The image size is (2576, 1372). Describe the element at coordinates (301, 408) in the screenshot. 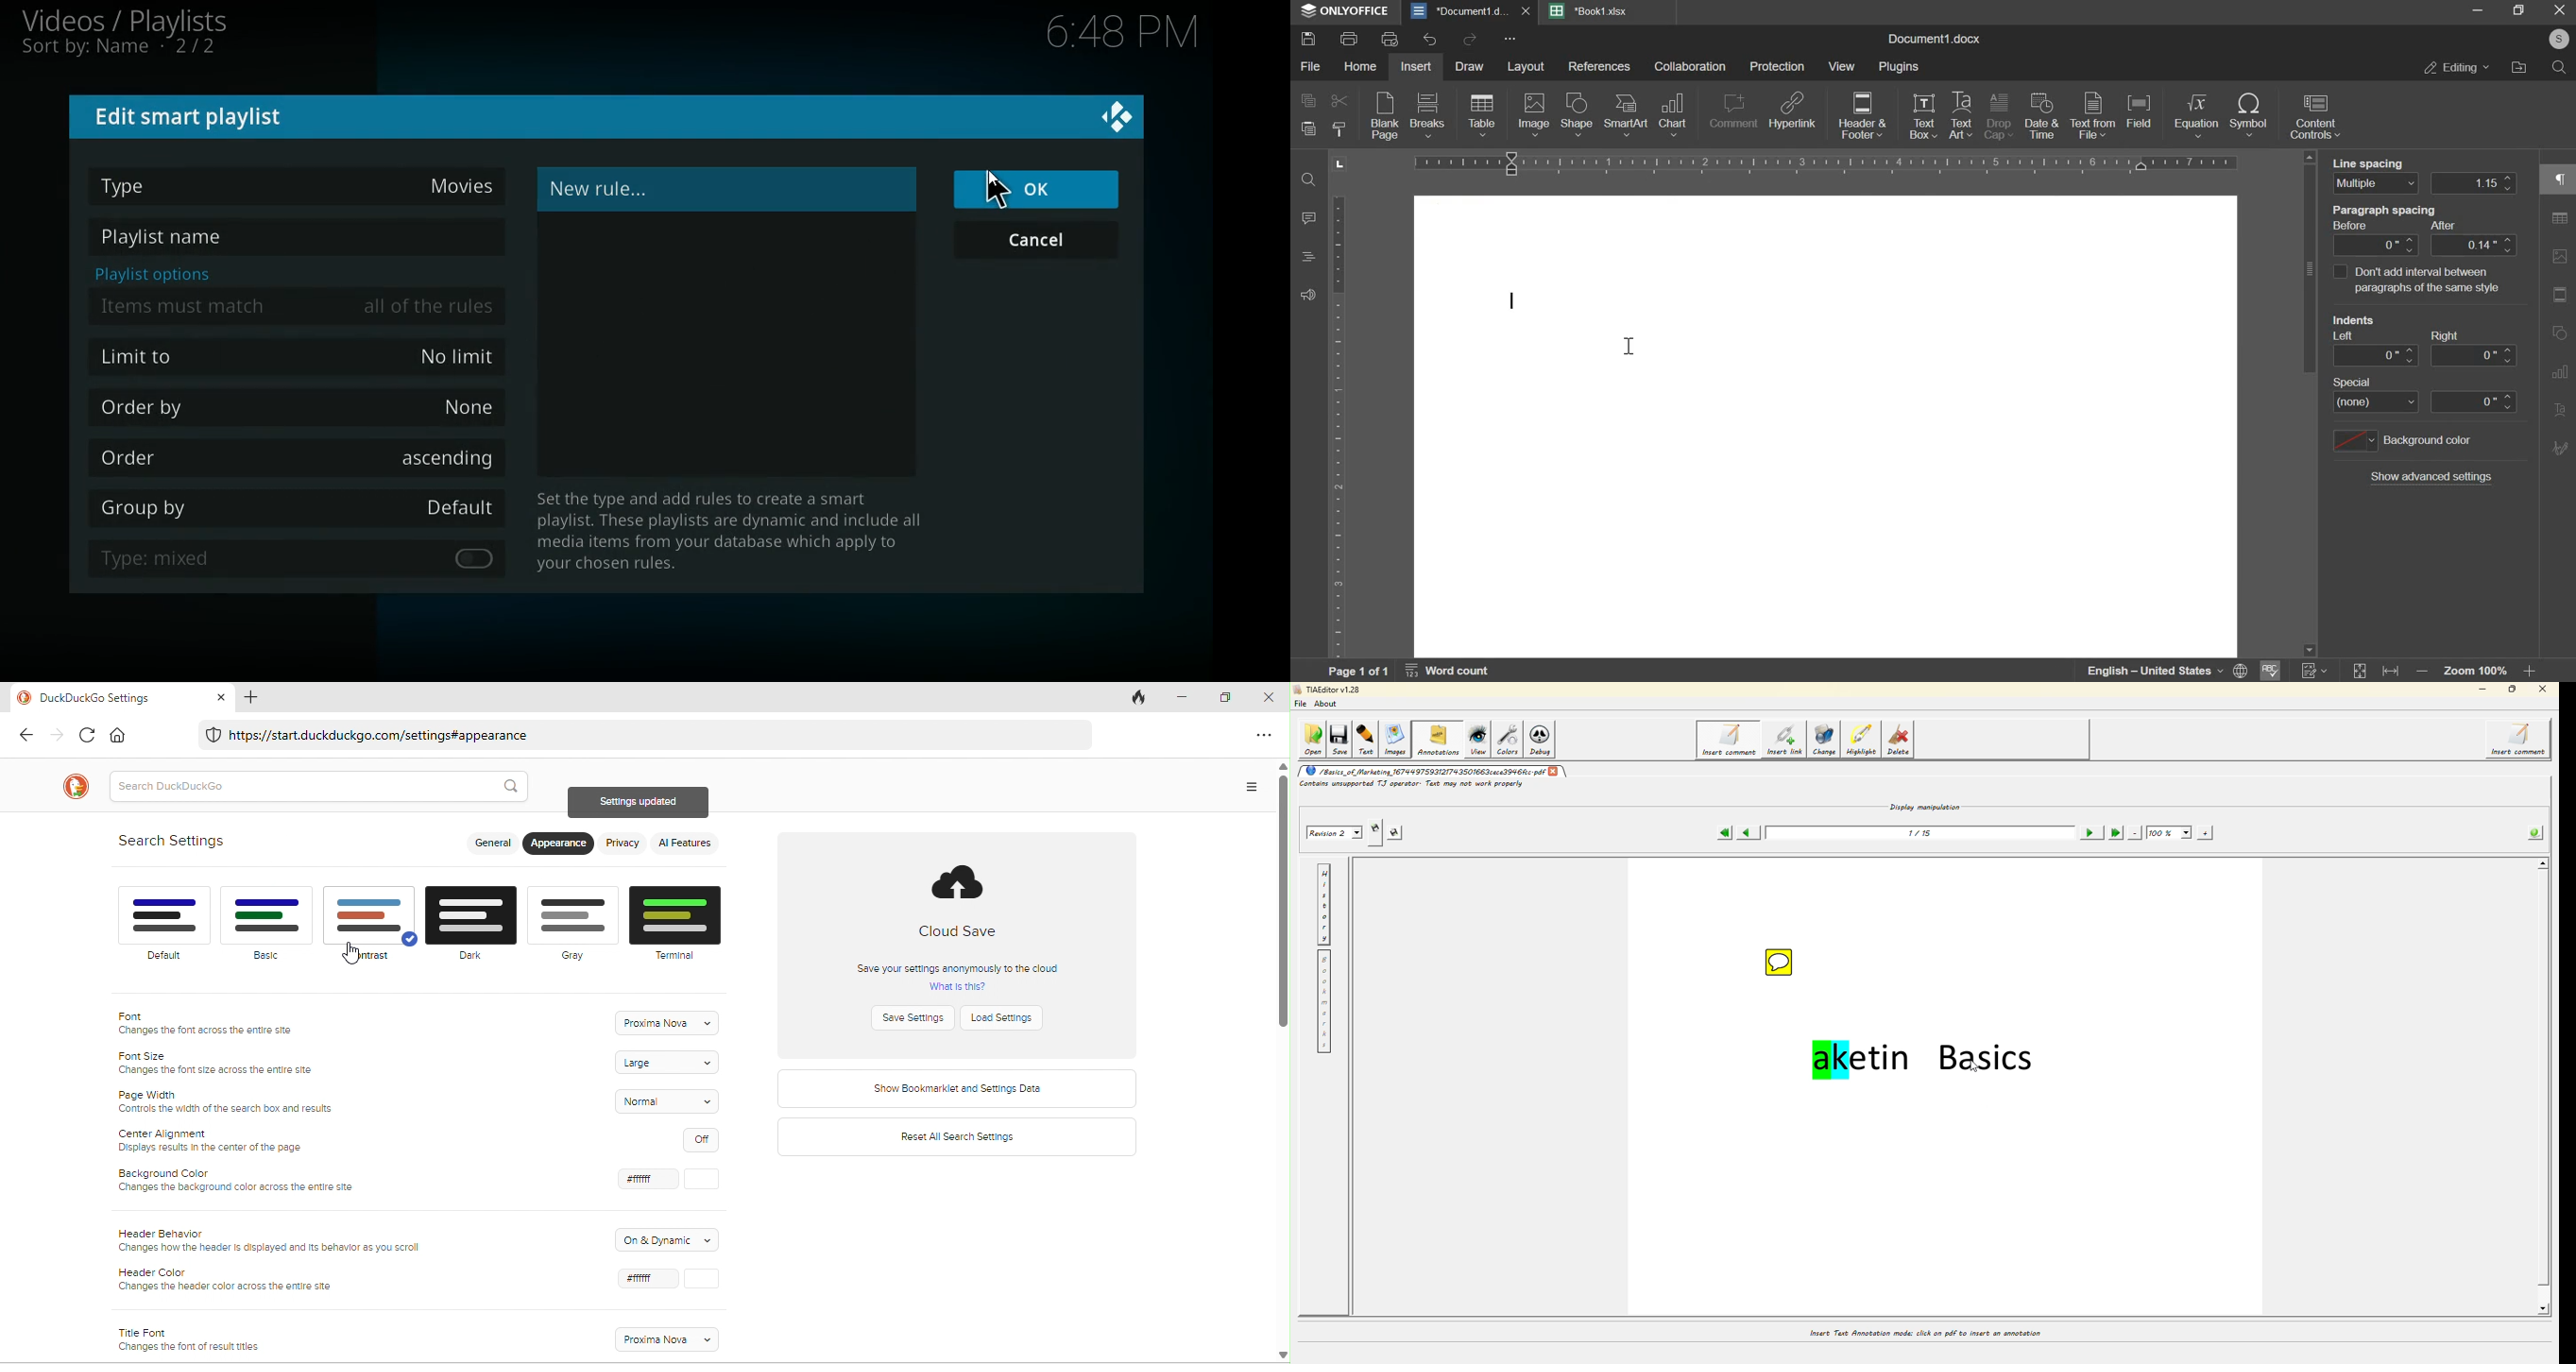

I see `order by` at that location.